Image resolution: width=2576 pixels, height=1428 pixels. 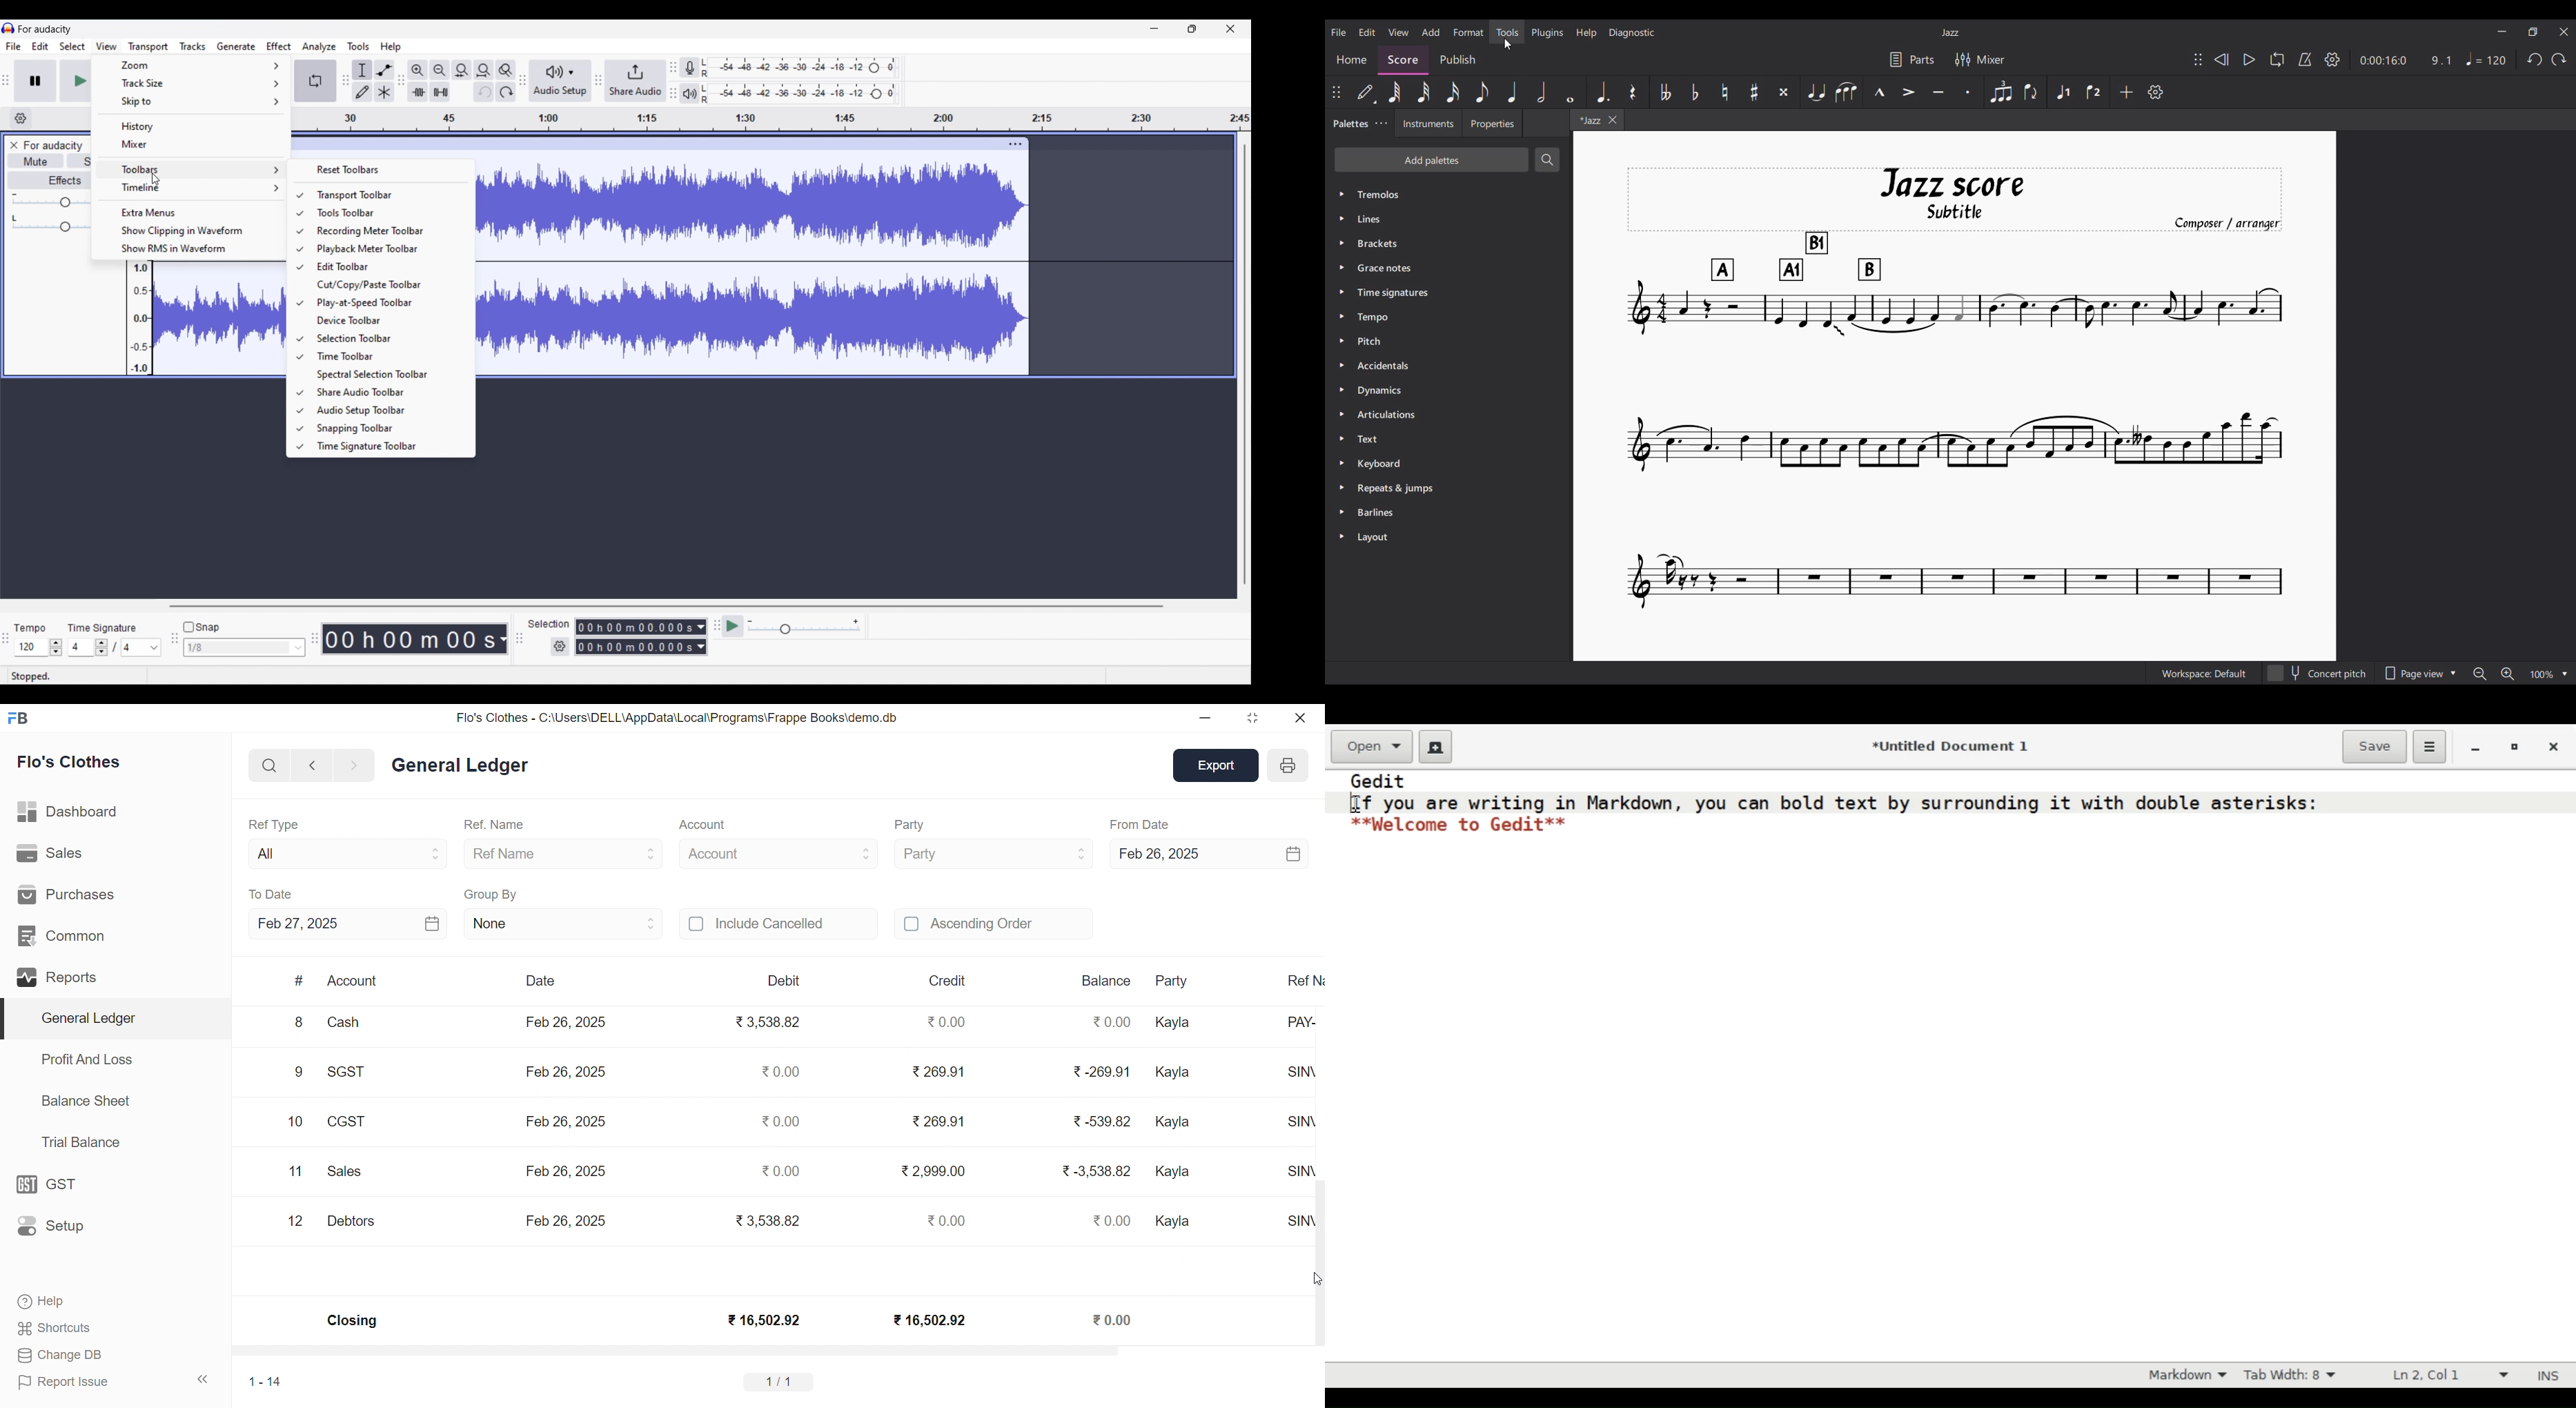 What do you see at coordinates (1448, 415) in the screenshot?
I see `Articulations` at bounding box center [1448, 415].